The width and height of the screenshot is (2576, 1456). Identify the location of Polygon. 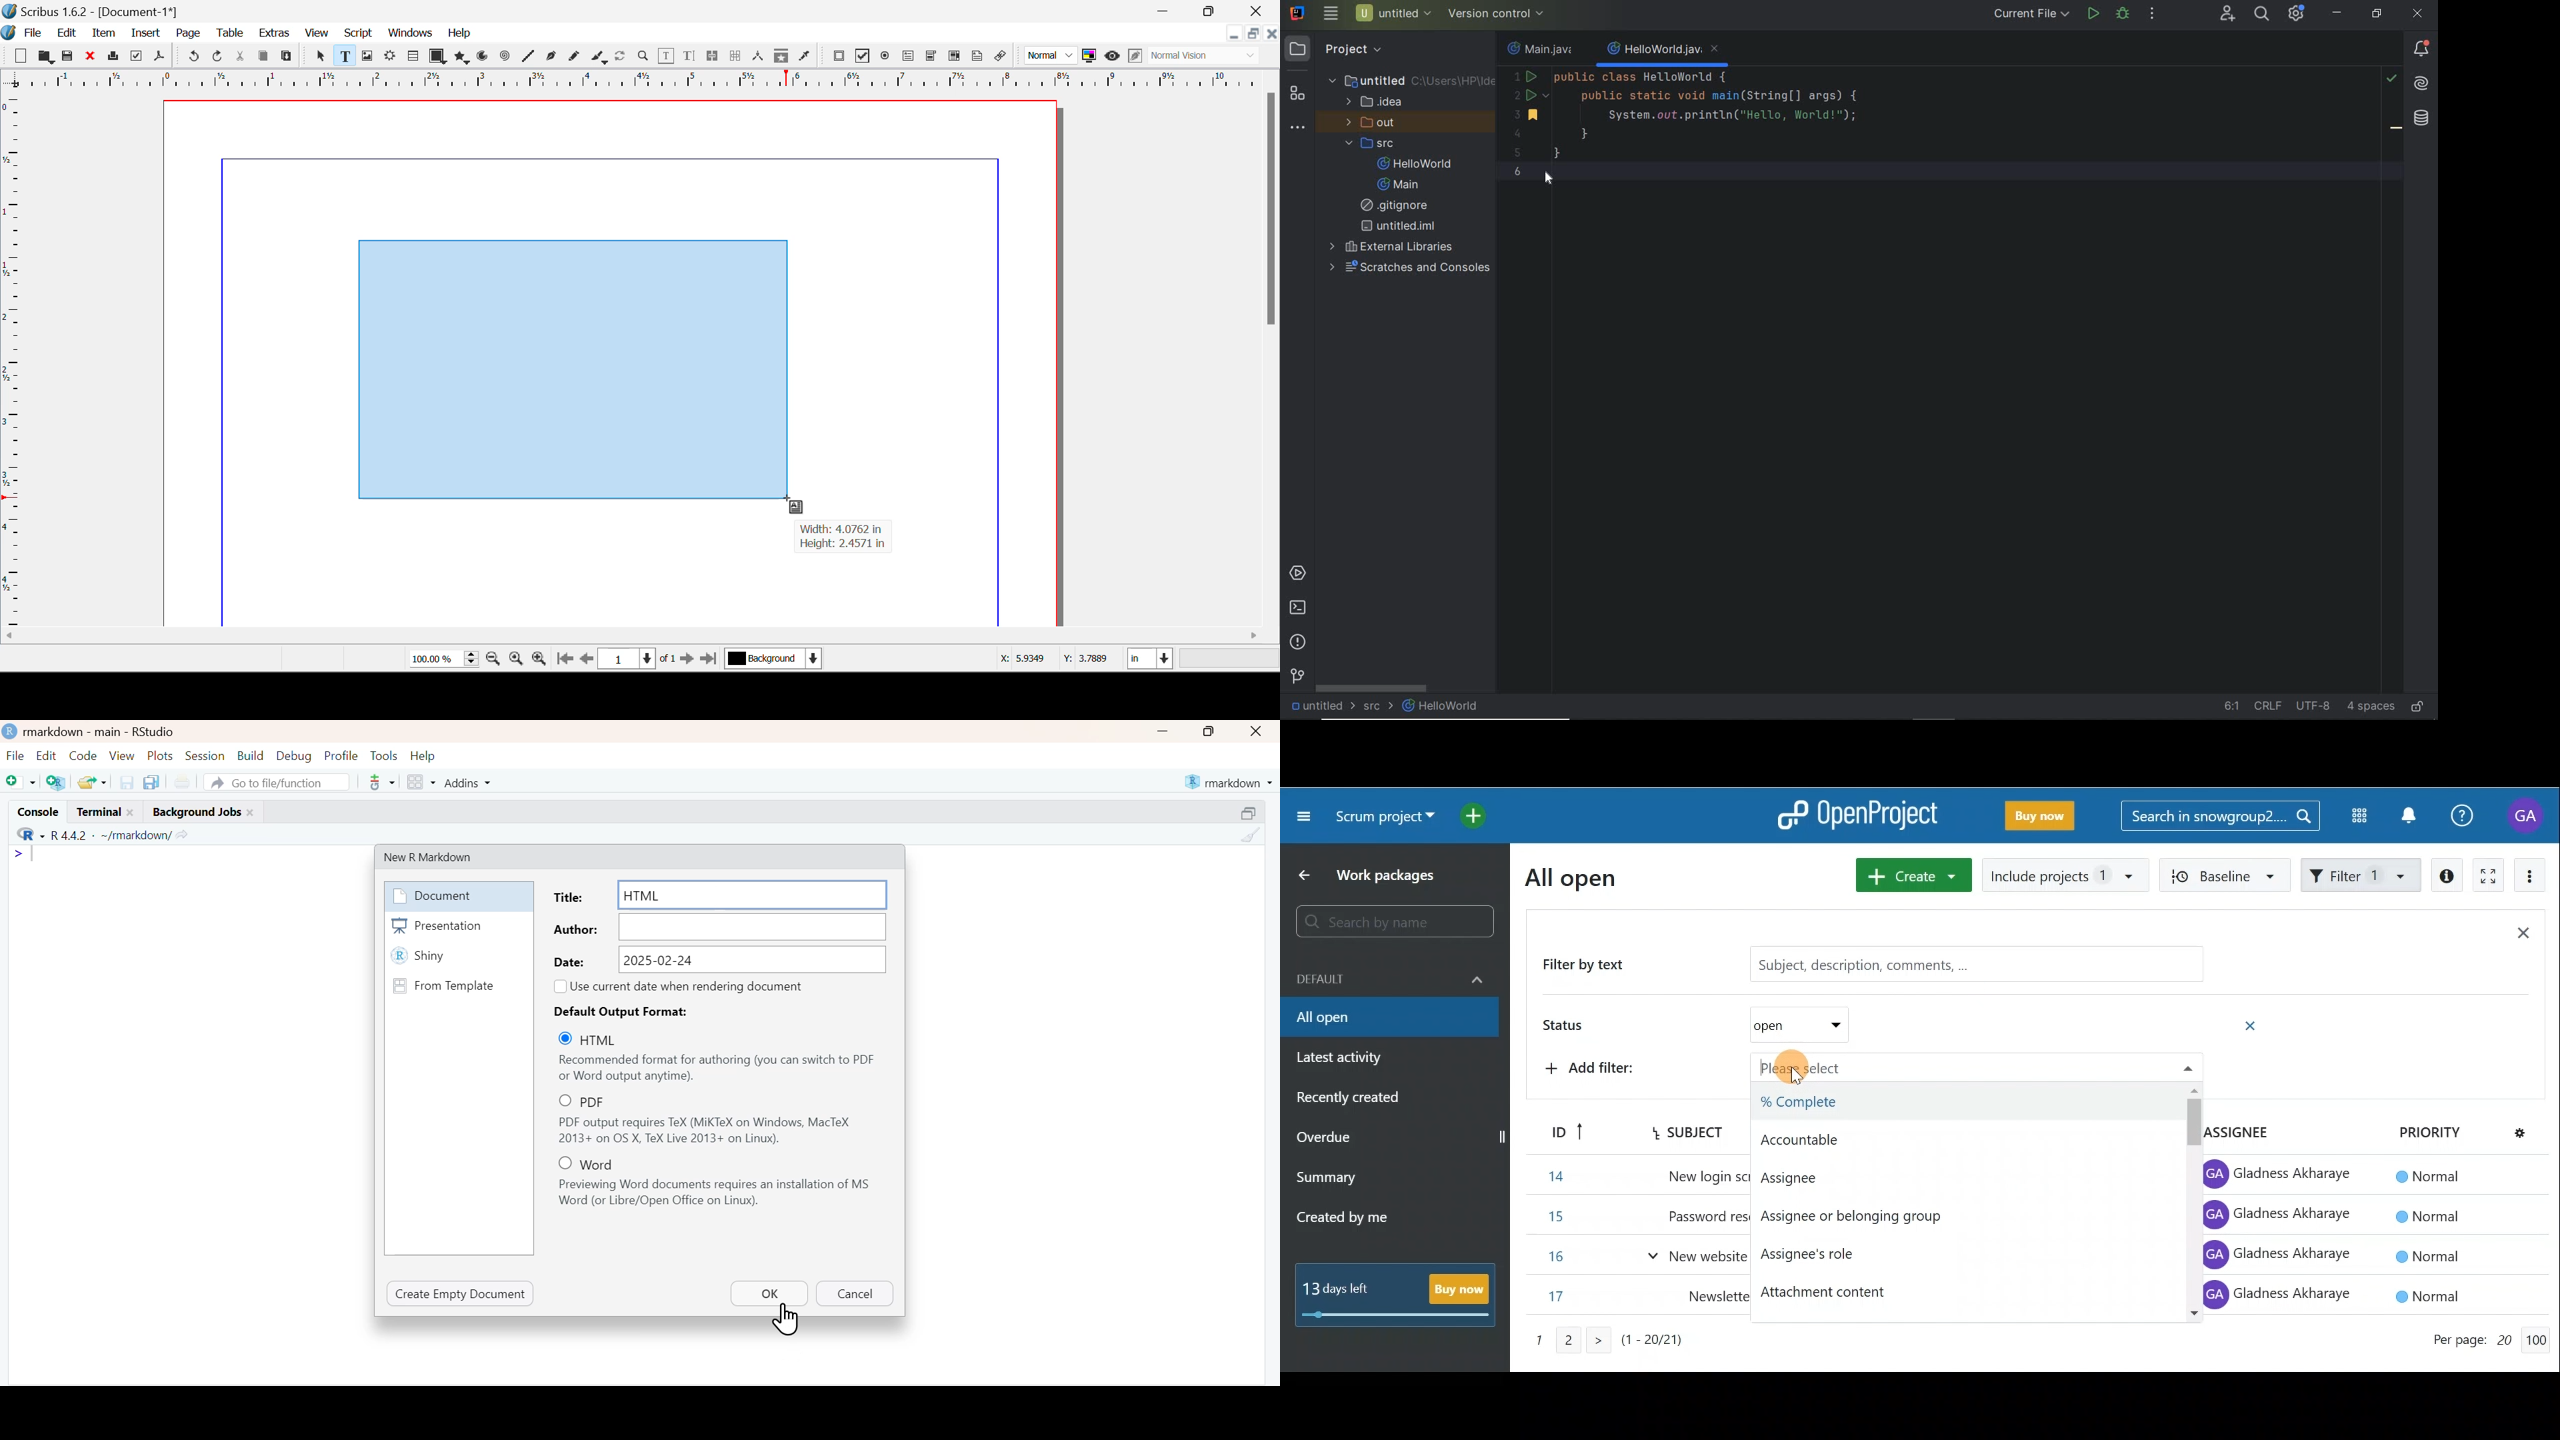
(463, 57).